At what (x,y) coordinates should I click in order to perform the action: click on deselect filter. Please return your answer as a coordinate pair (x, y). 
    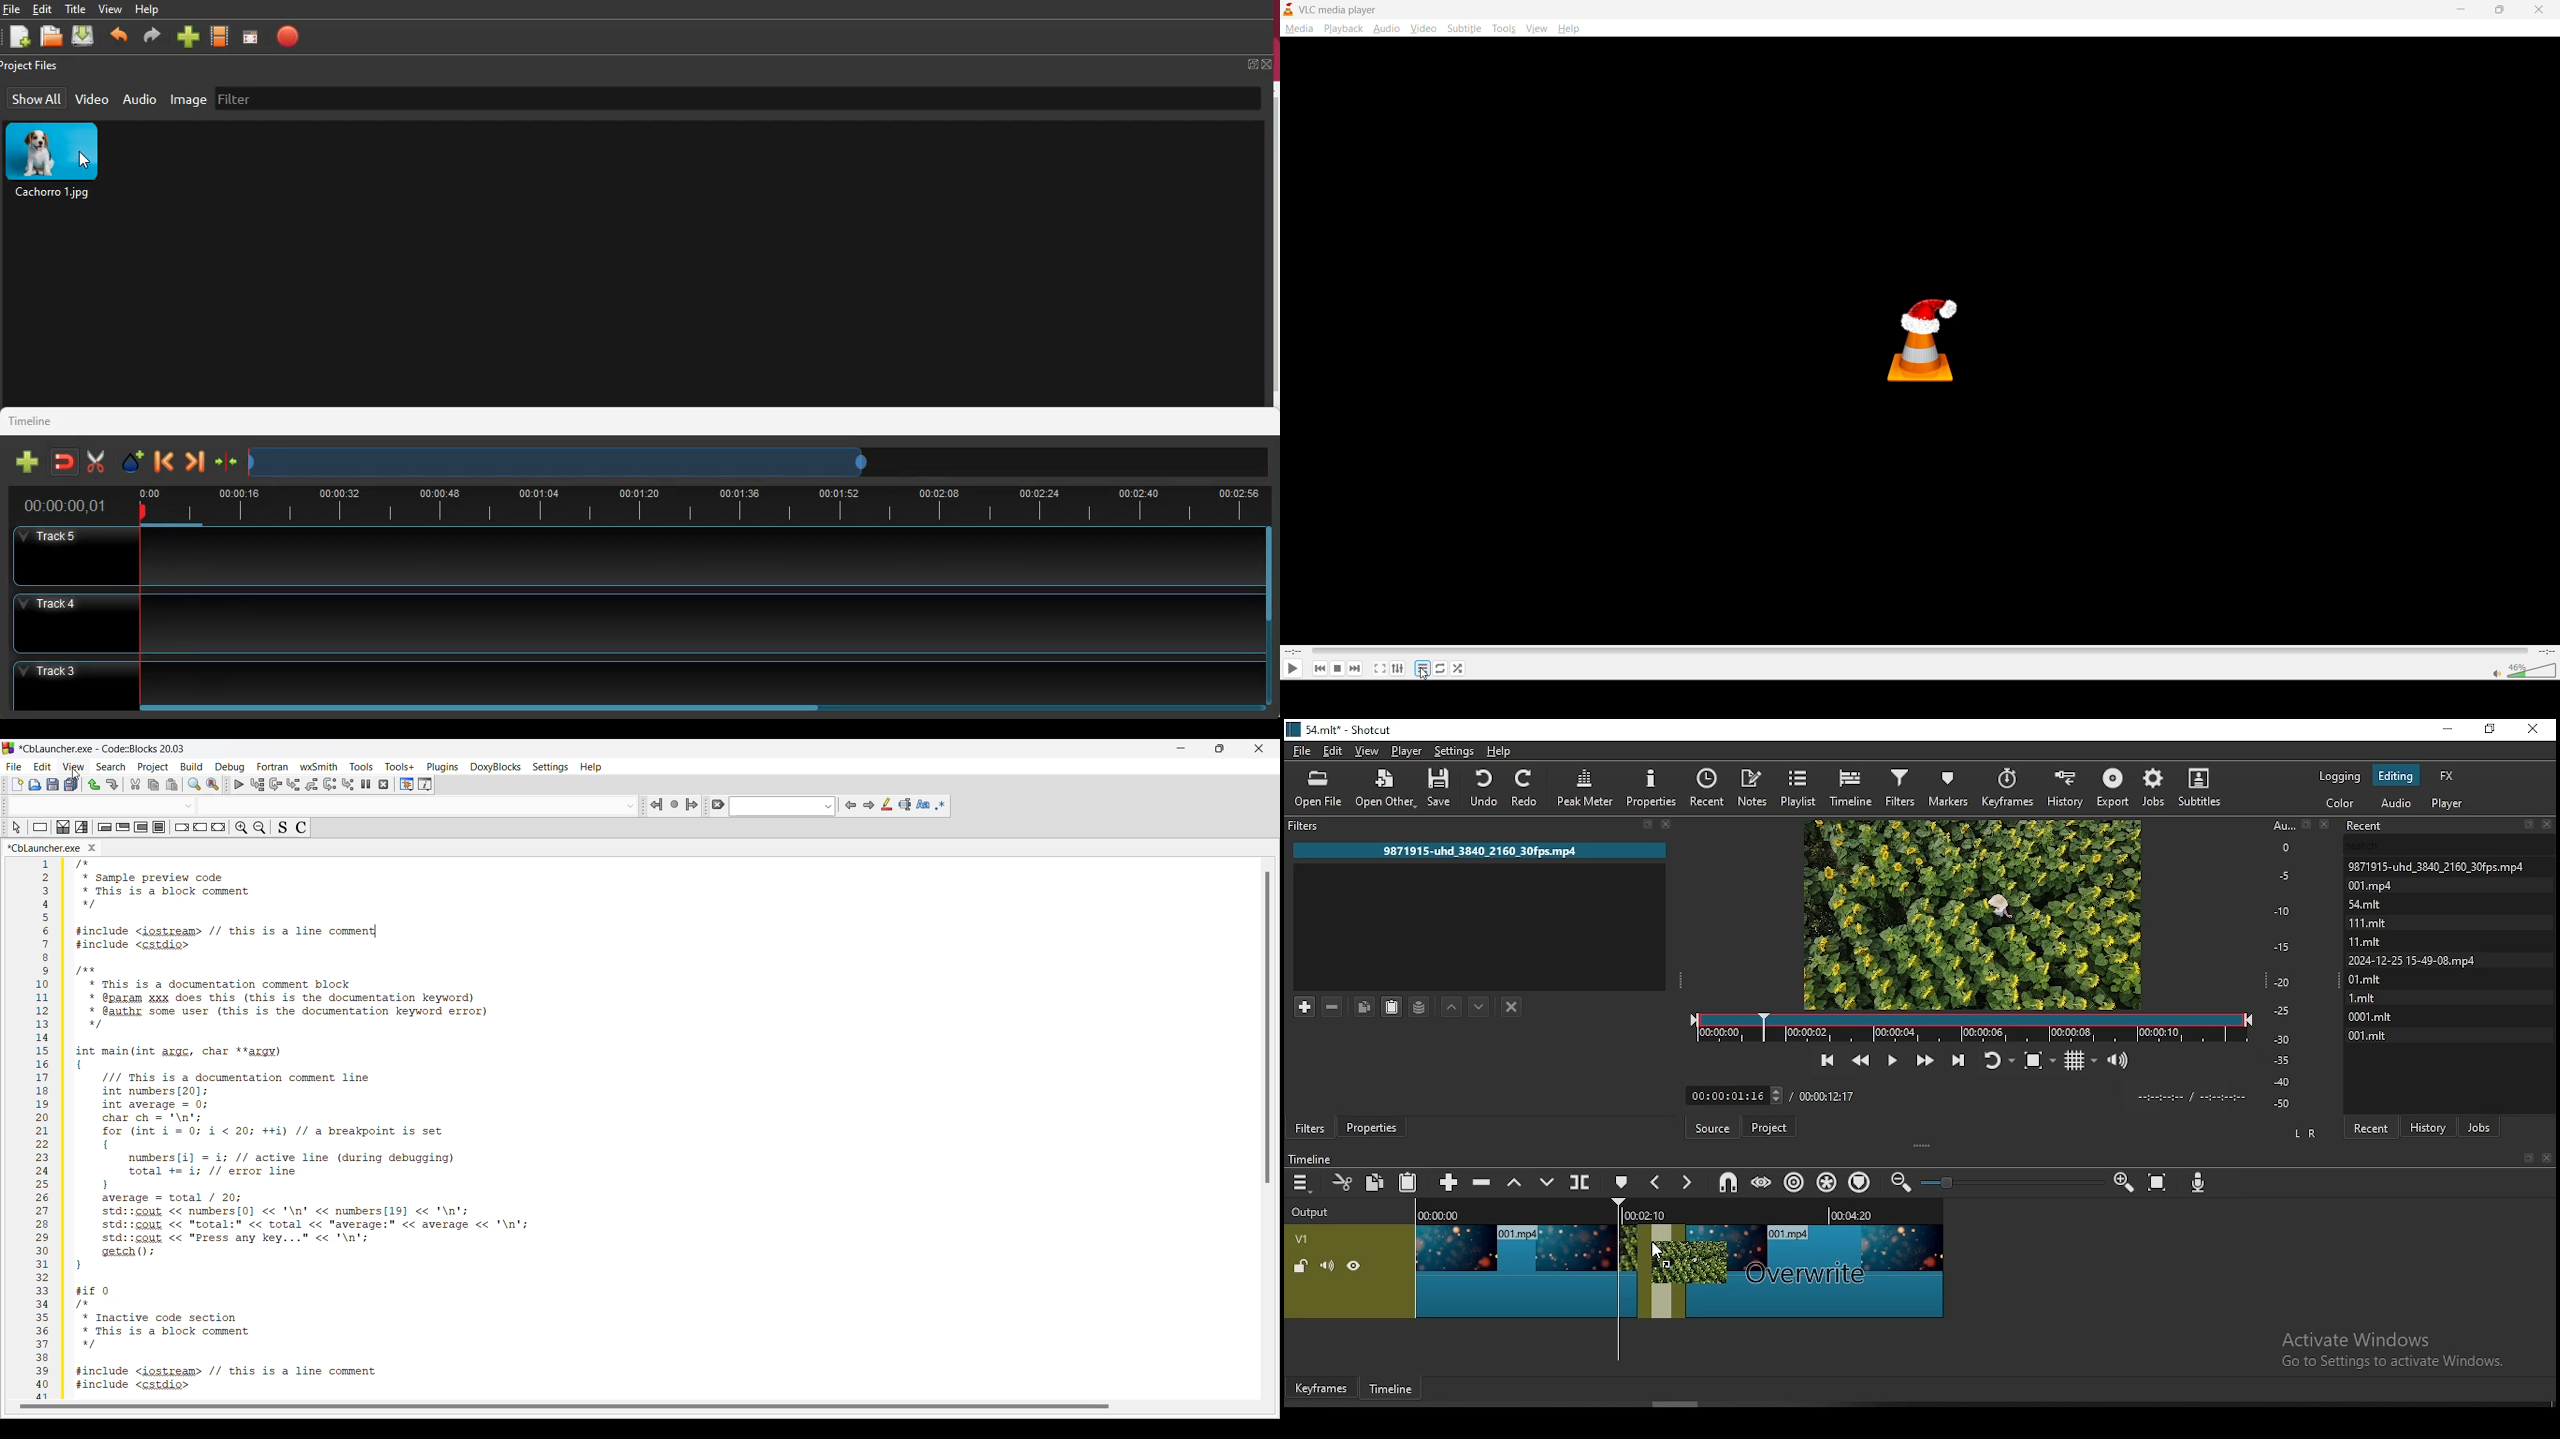
    Looking at the image, I should click on (1513, 1008).